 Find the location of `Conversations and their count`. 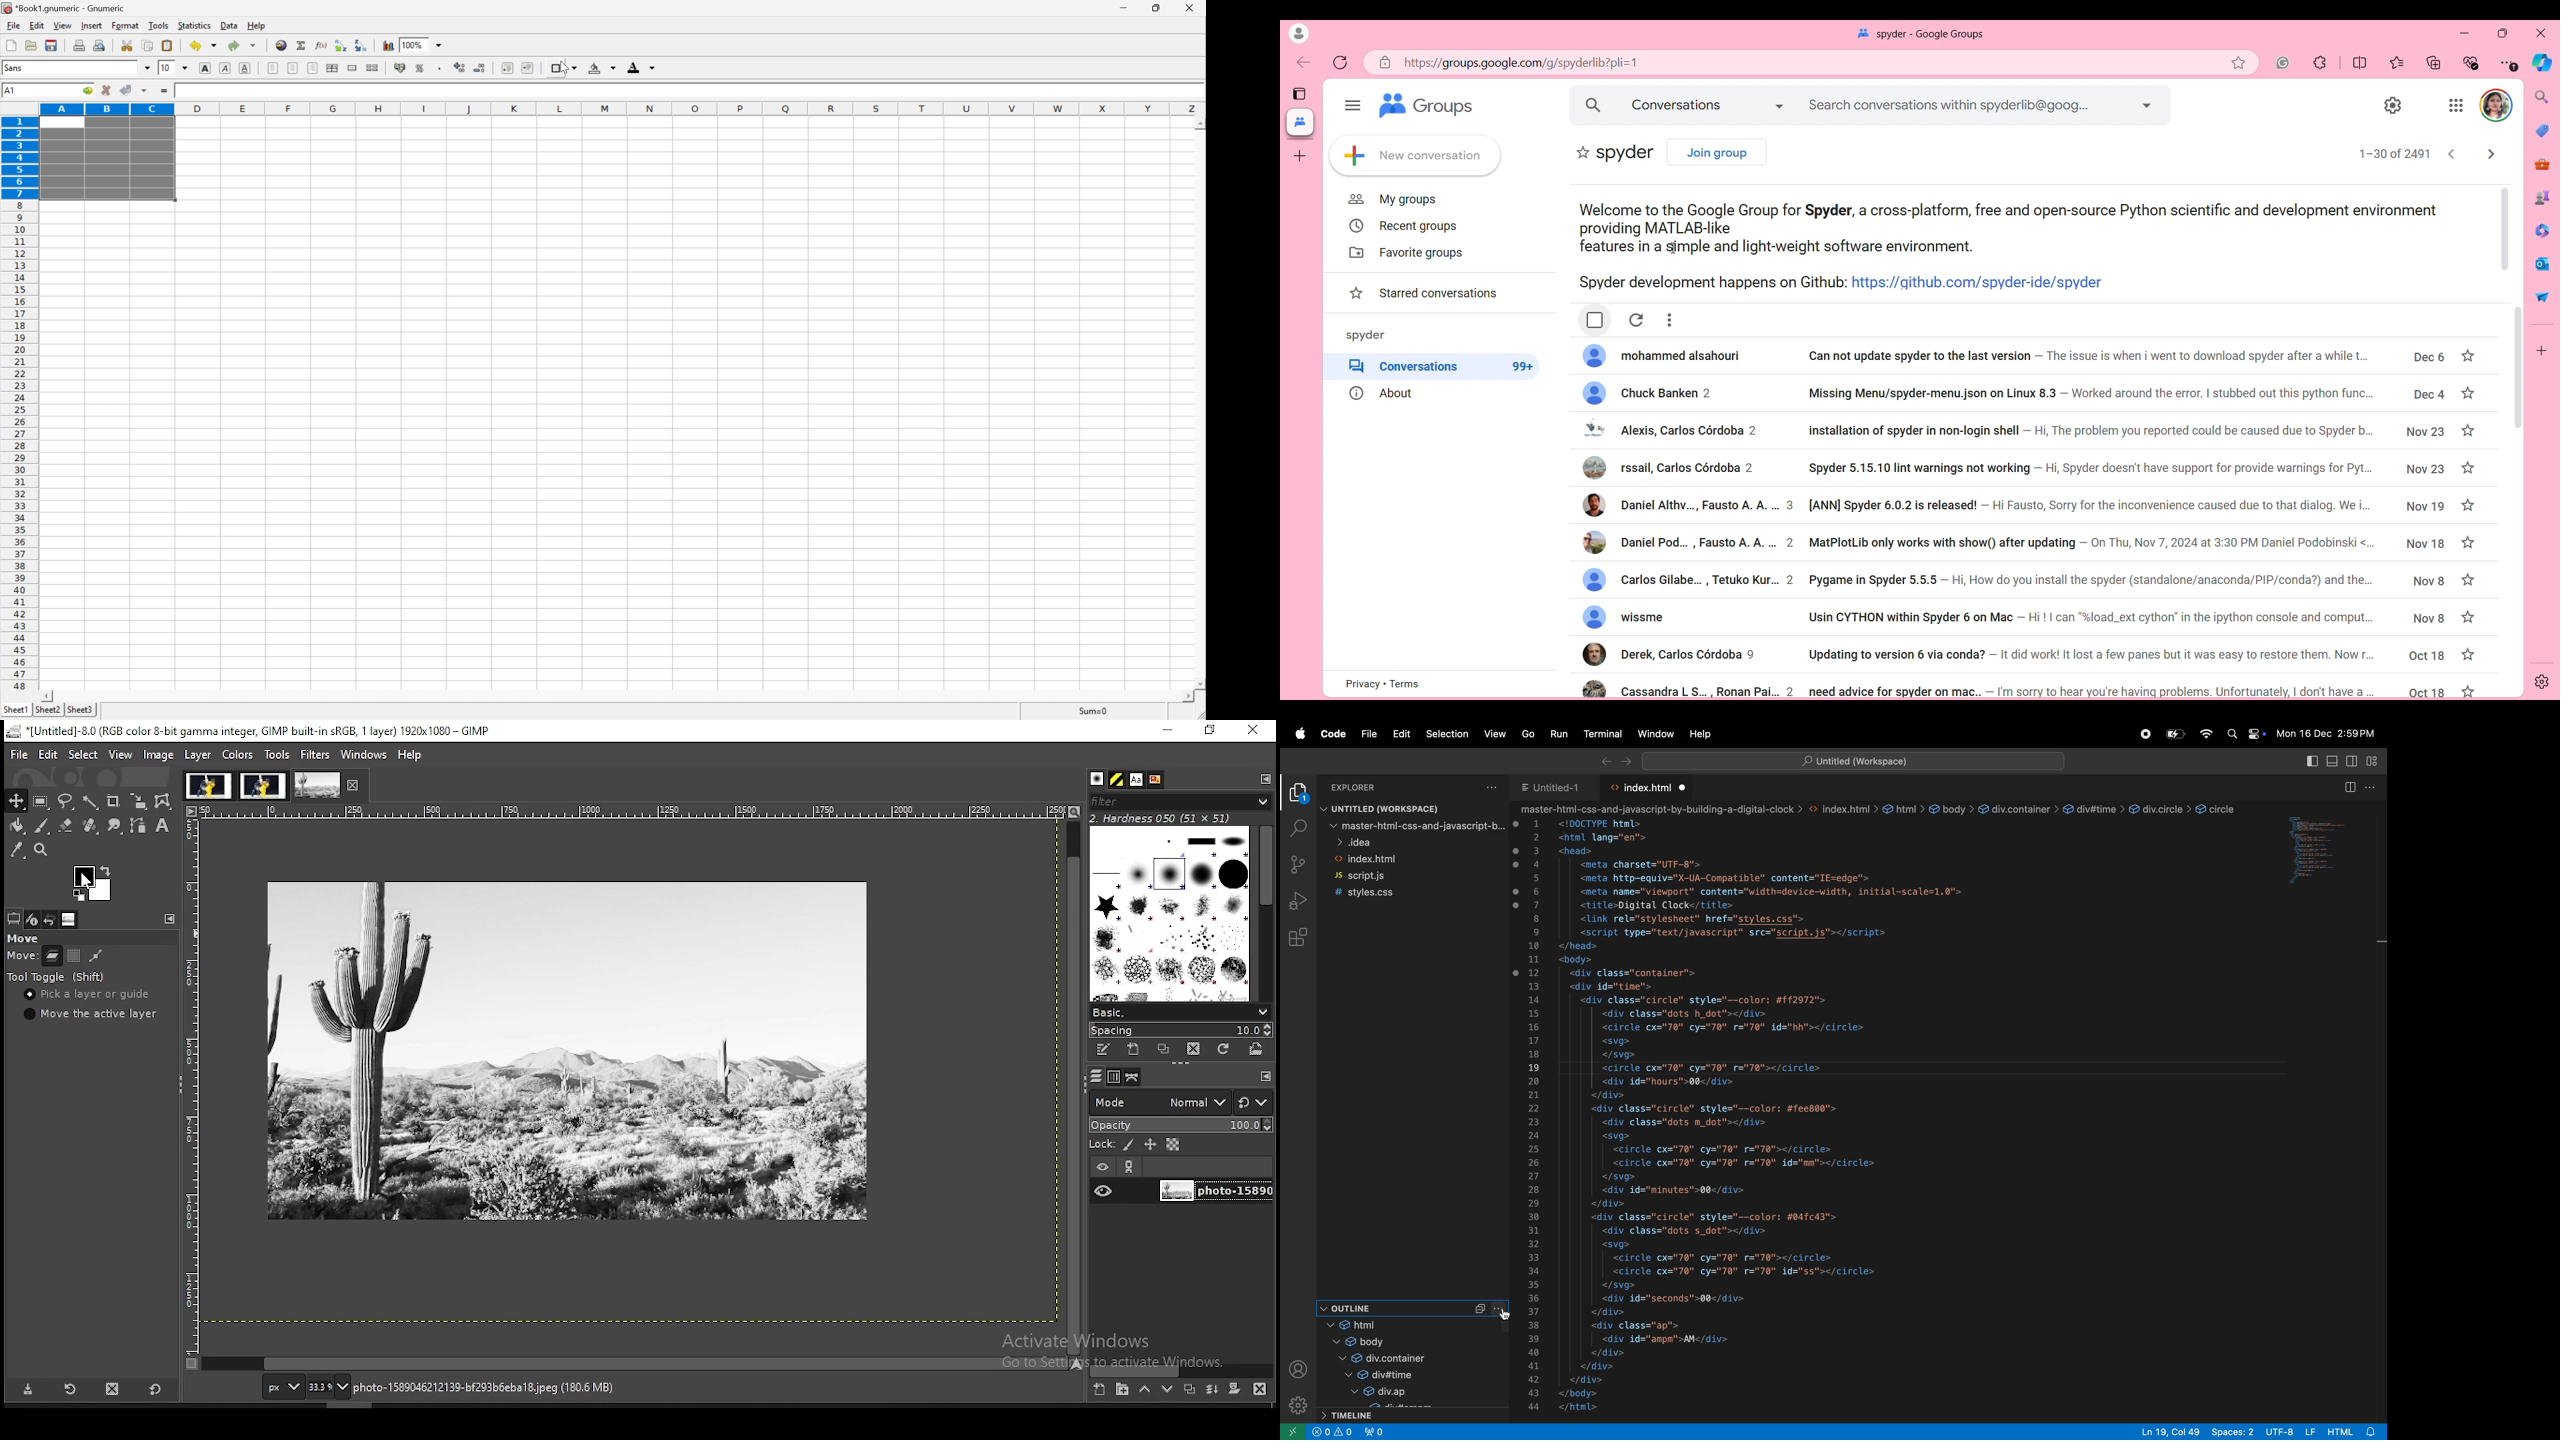

Conversations and their count is located at coordinates (1440, 366).